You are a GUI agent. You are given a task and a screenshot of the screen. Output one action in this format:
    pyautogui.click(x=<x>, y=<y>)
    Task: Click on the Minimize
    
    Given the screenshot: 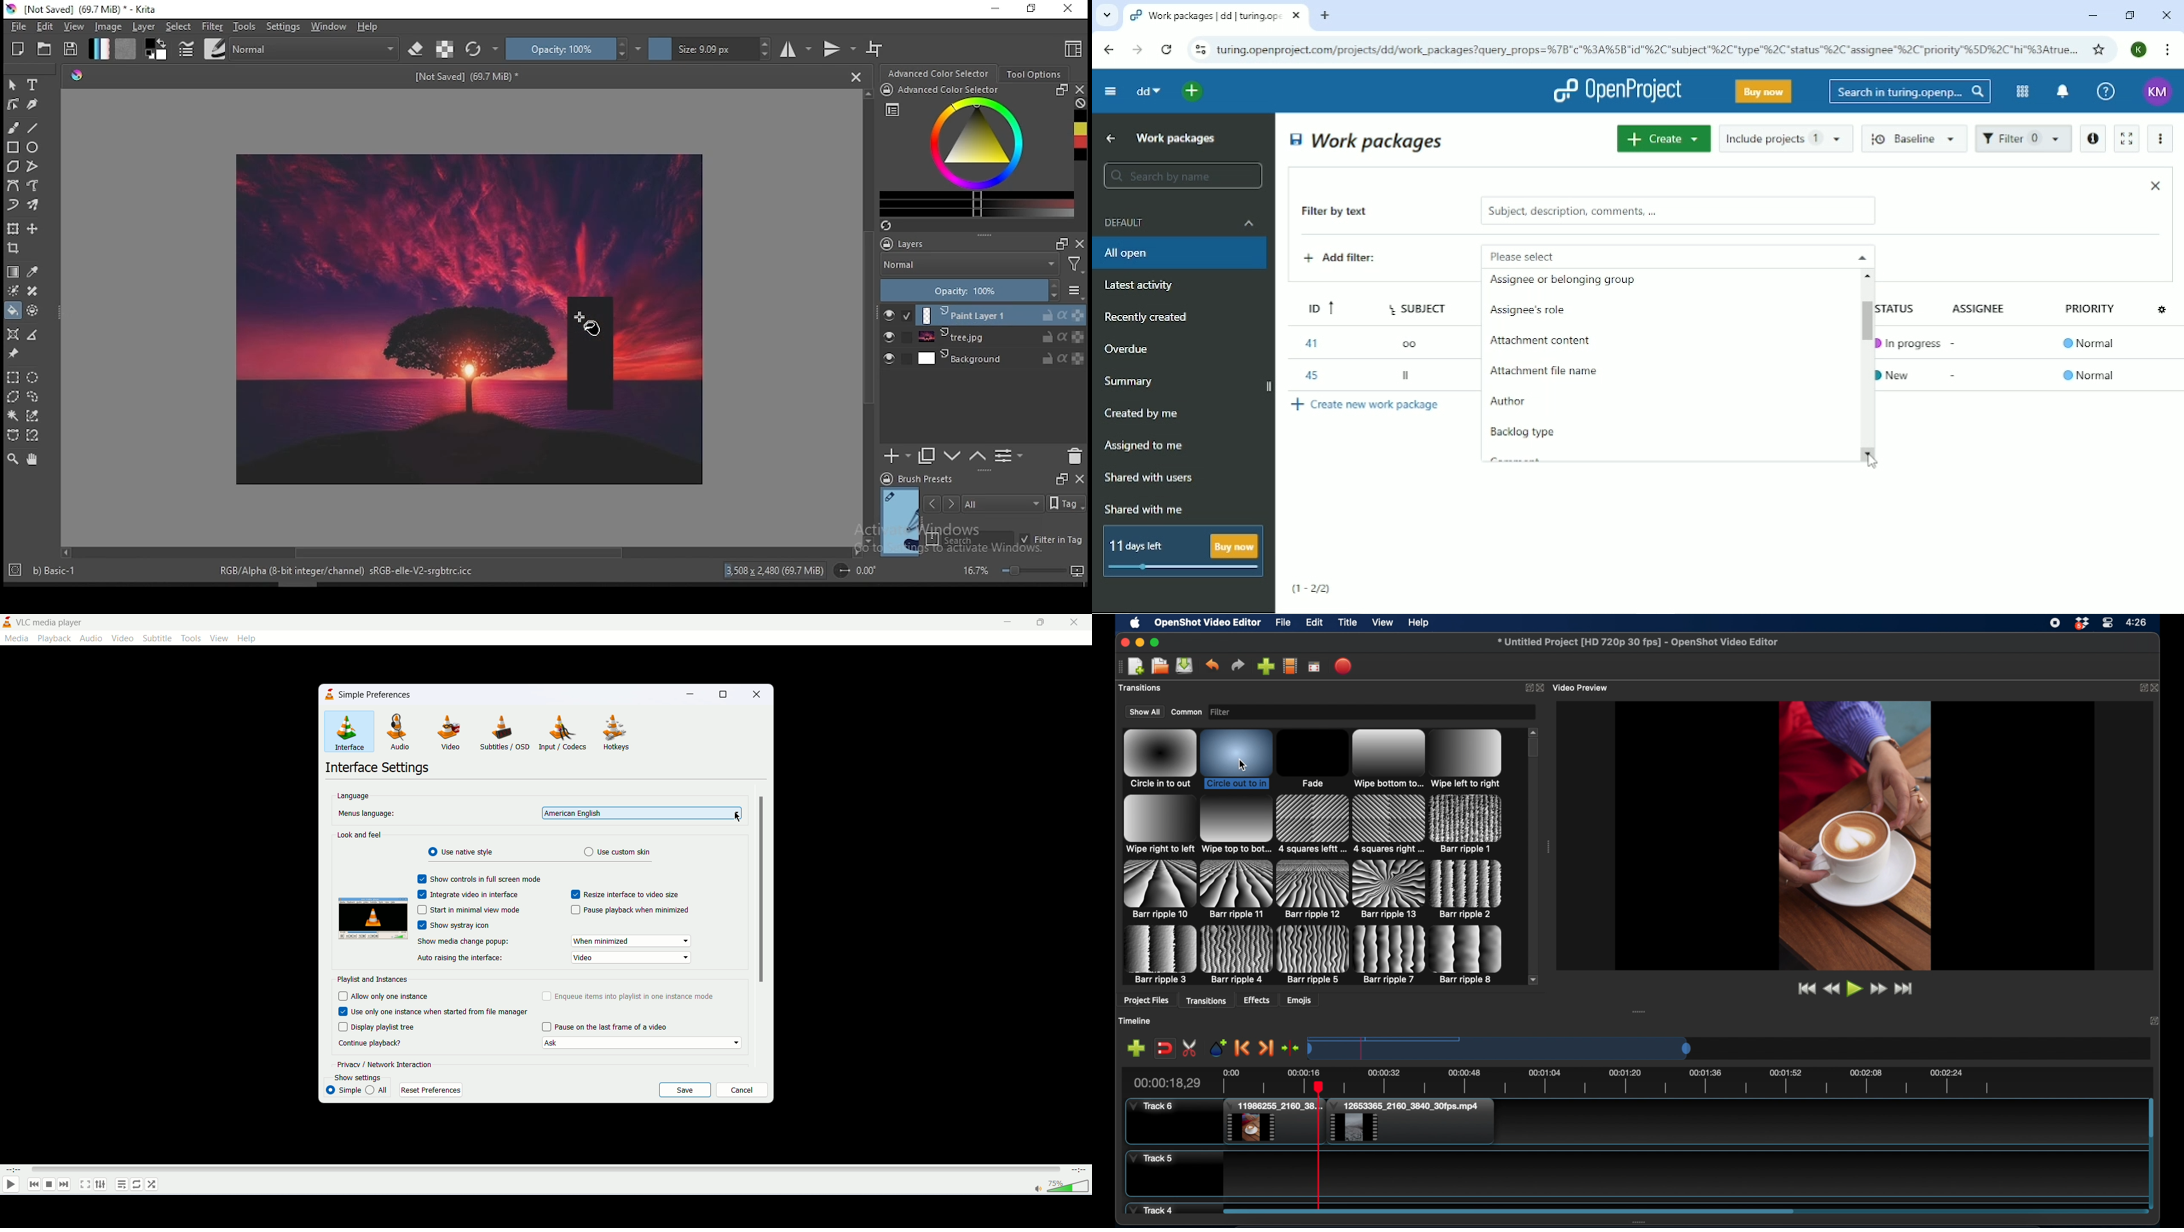 What is the action you would take?
    pyautogui.click(x=2092, y=16)
    